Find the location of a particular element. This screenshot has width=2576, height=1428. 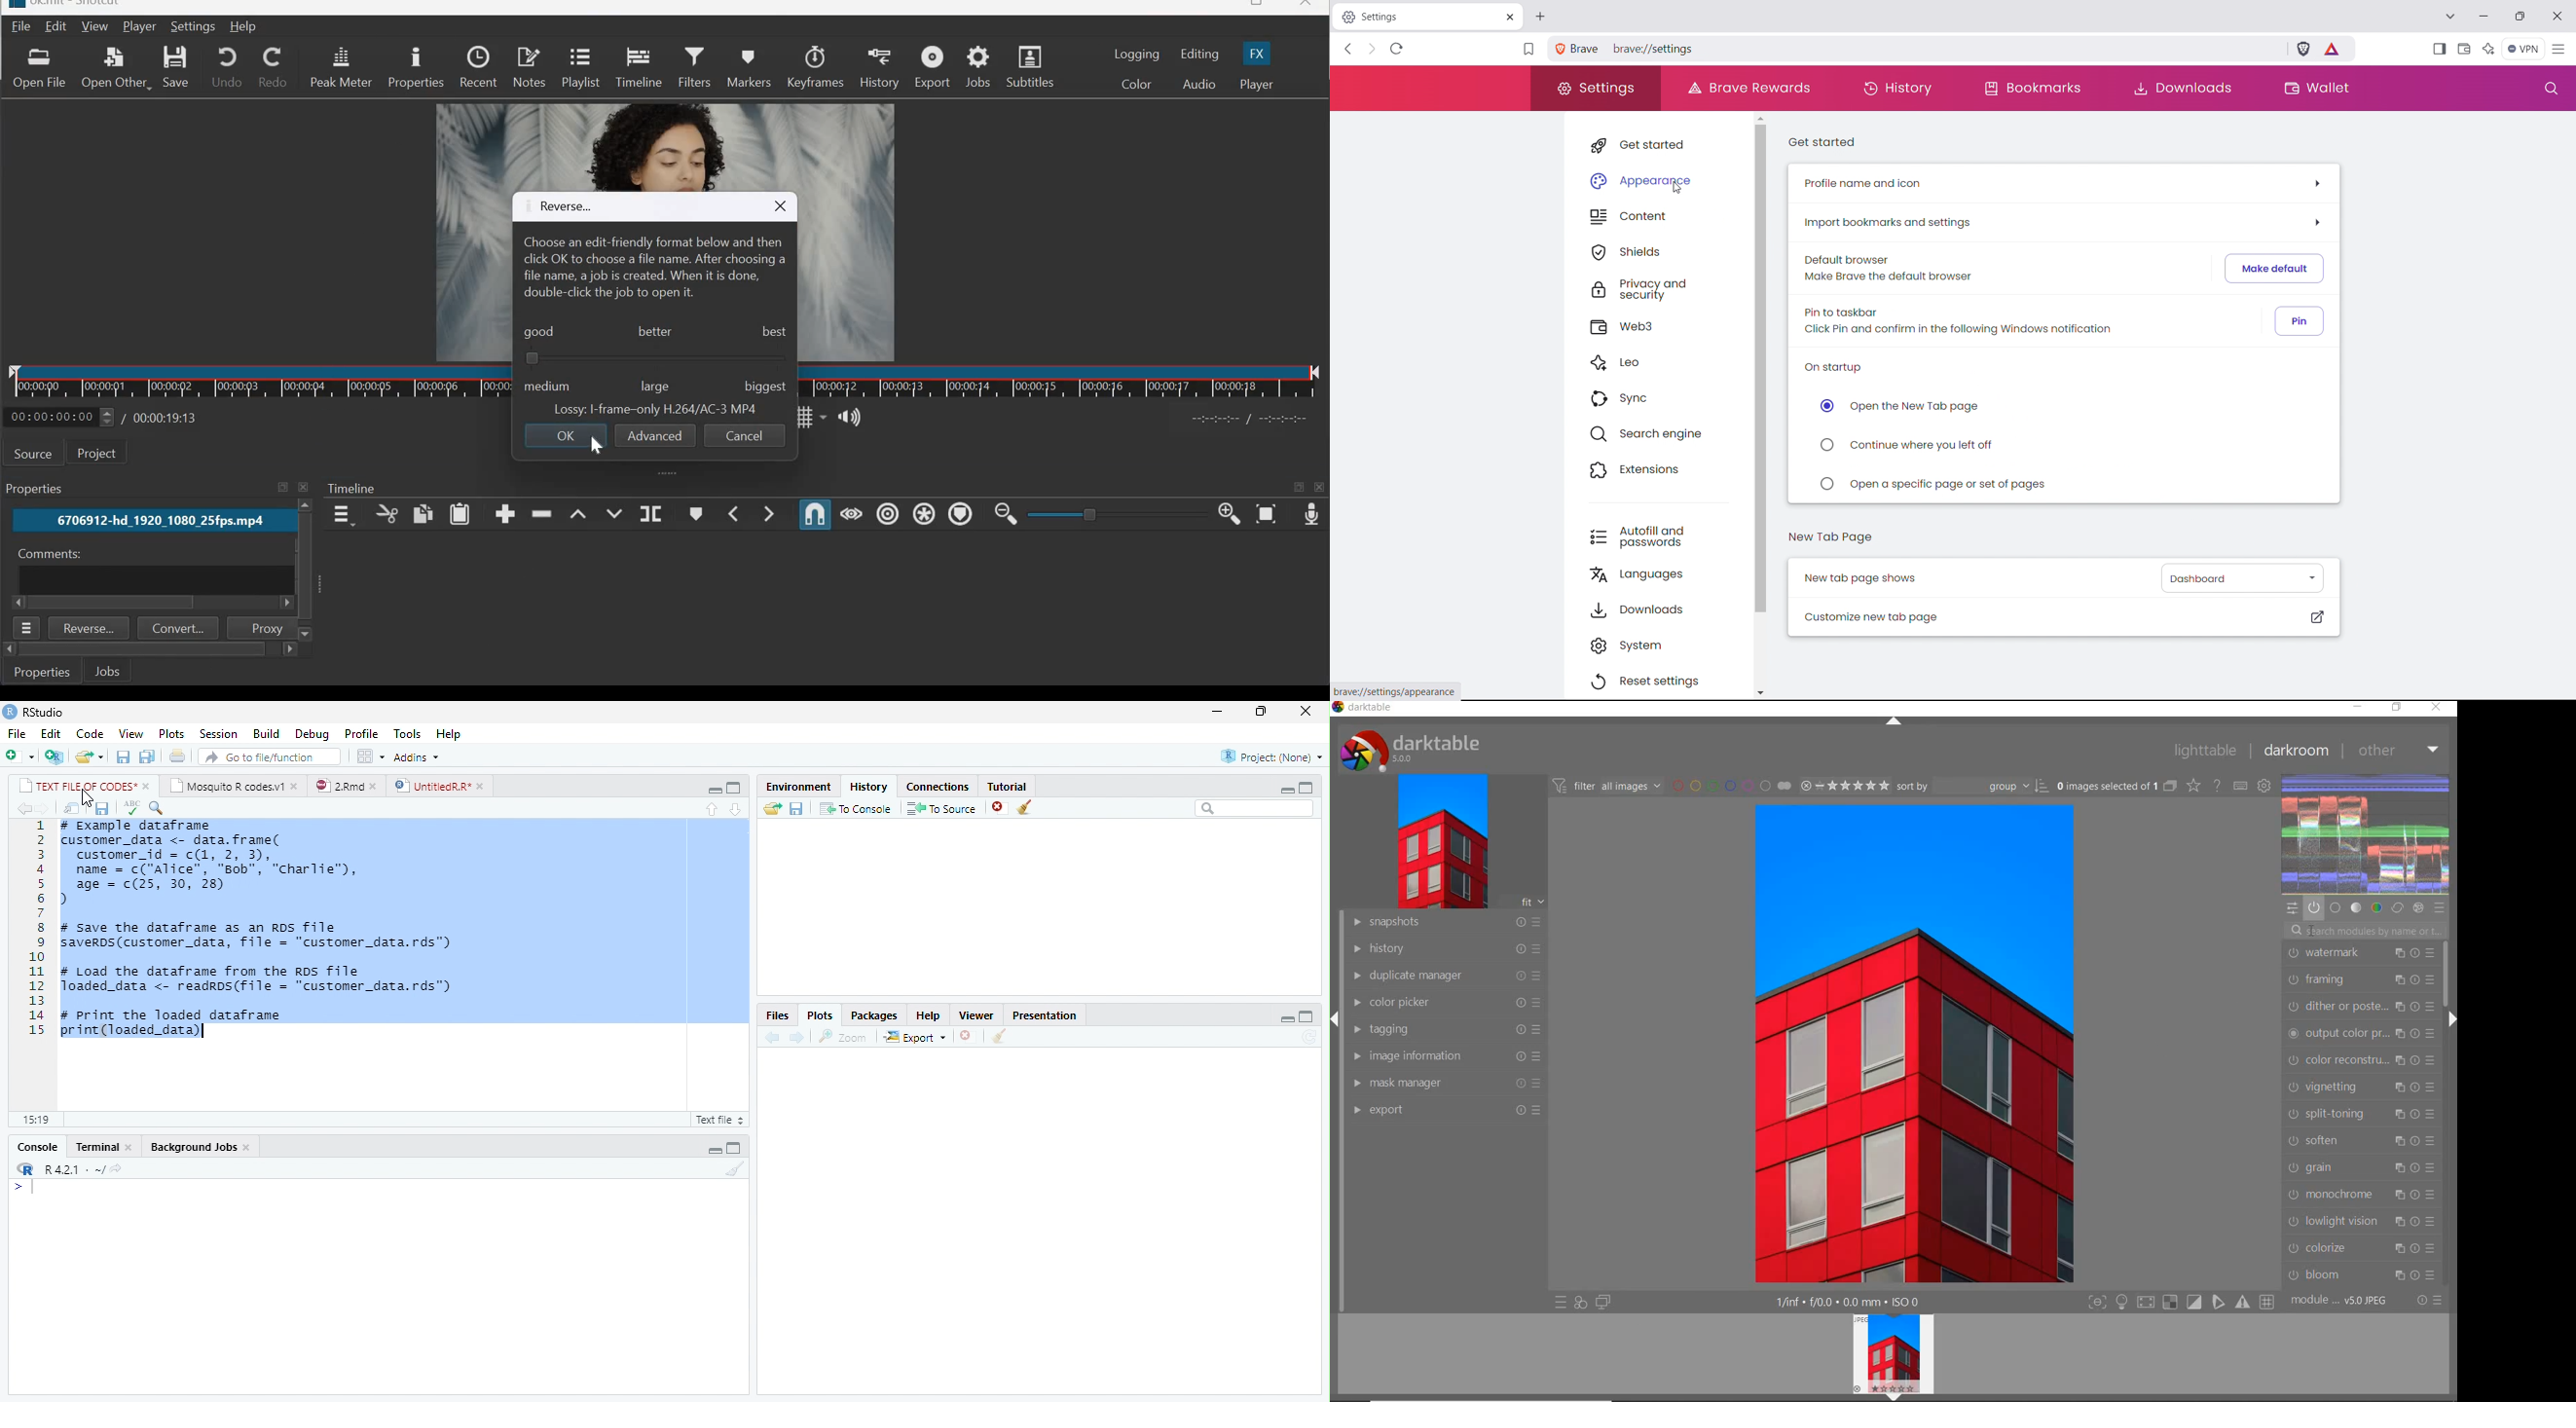

filter all images is located at coordinates (1608, 786).